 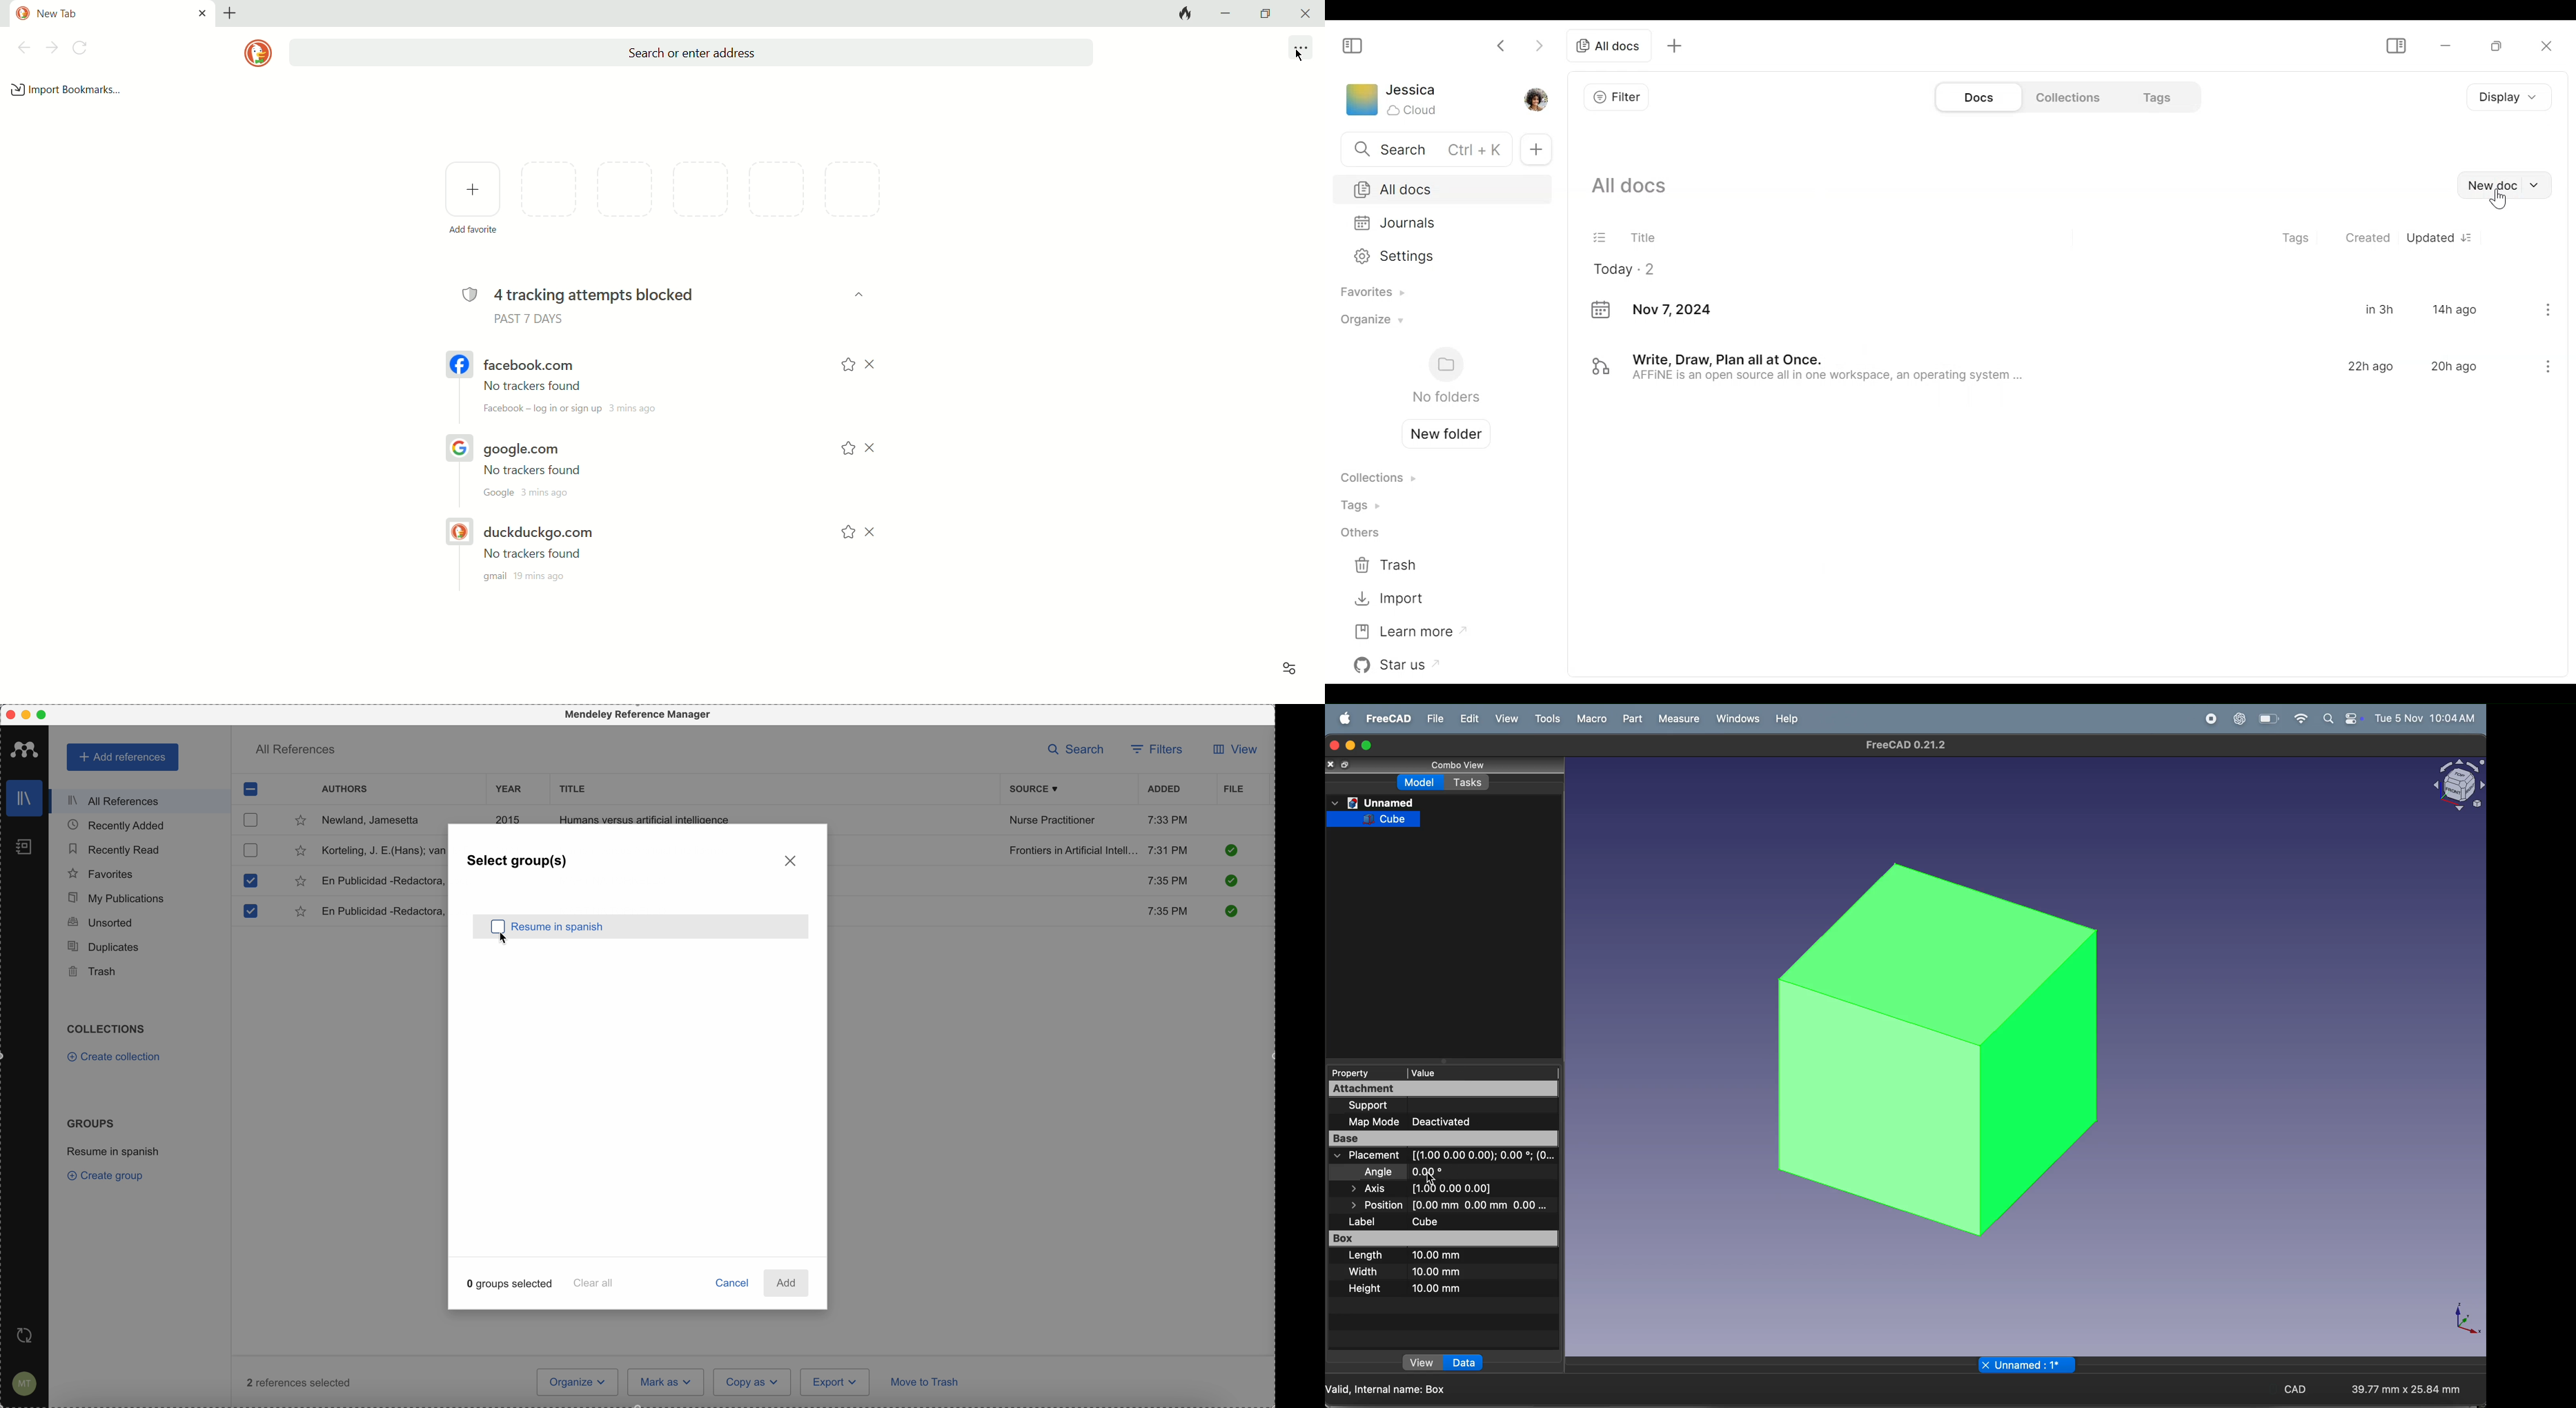 What do you see at coordinates (1183, 14) in the screenshot?
I see `close tab and clear data` at bounding box center [1183, 14].